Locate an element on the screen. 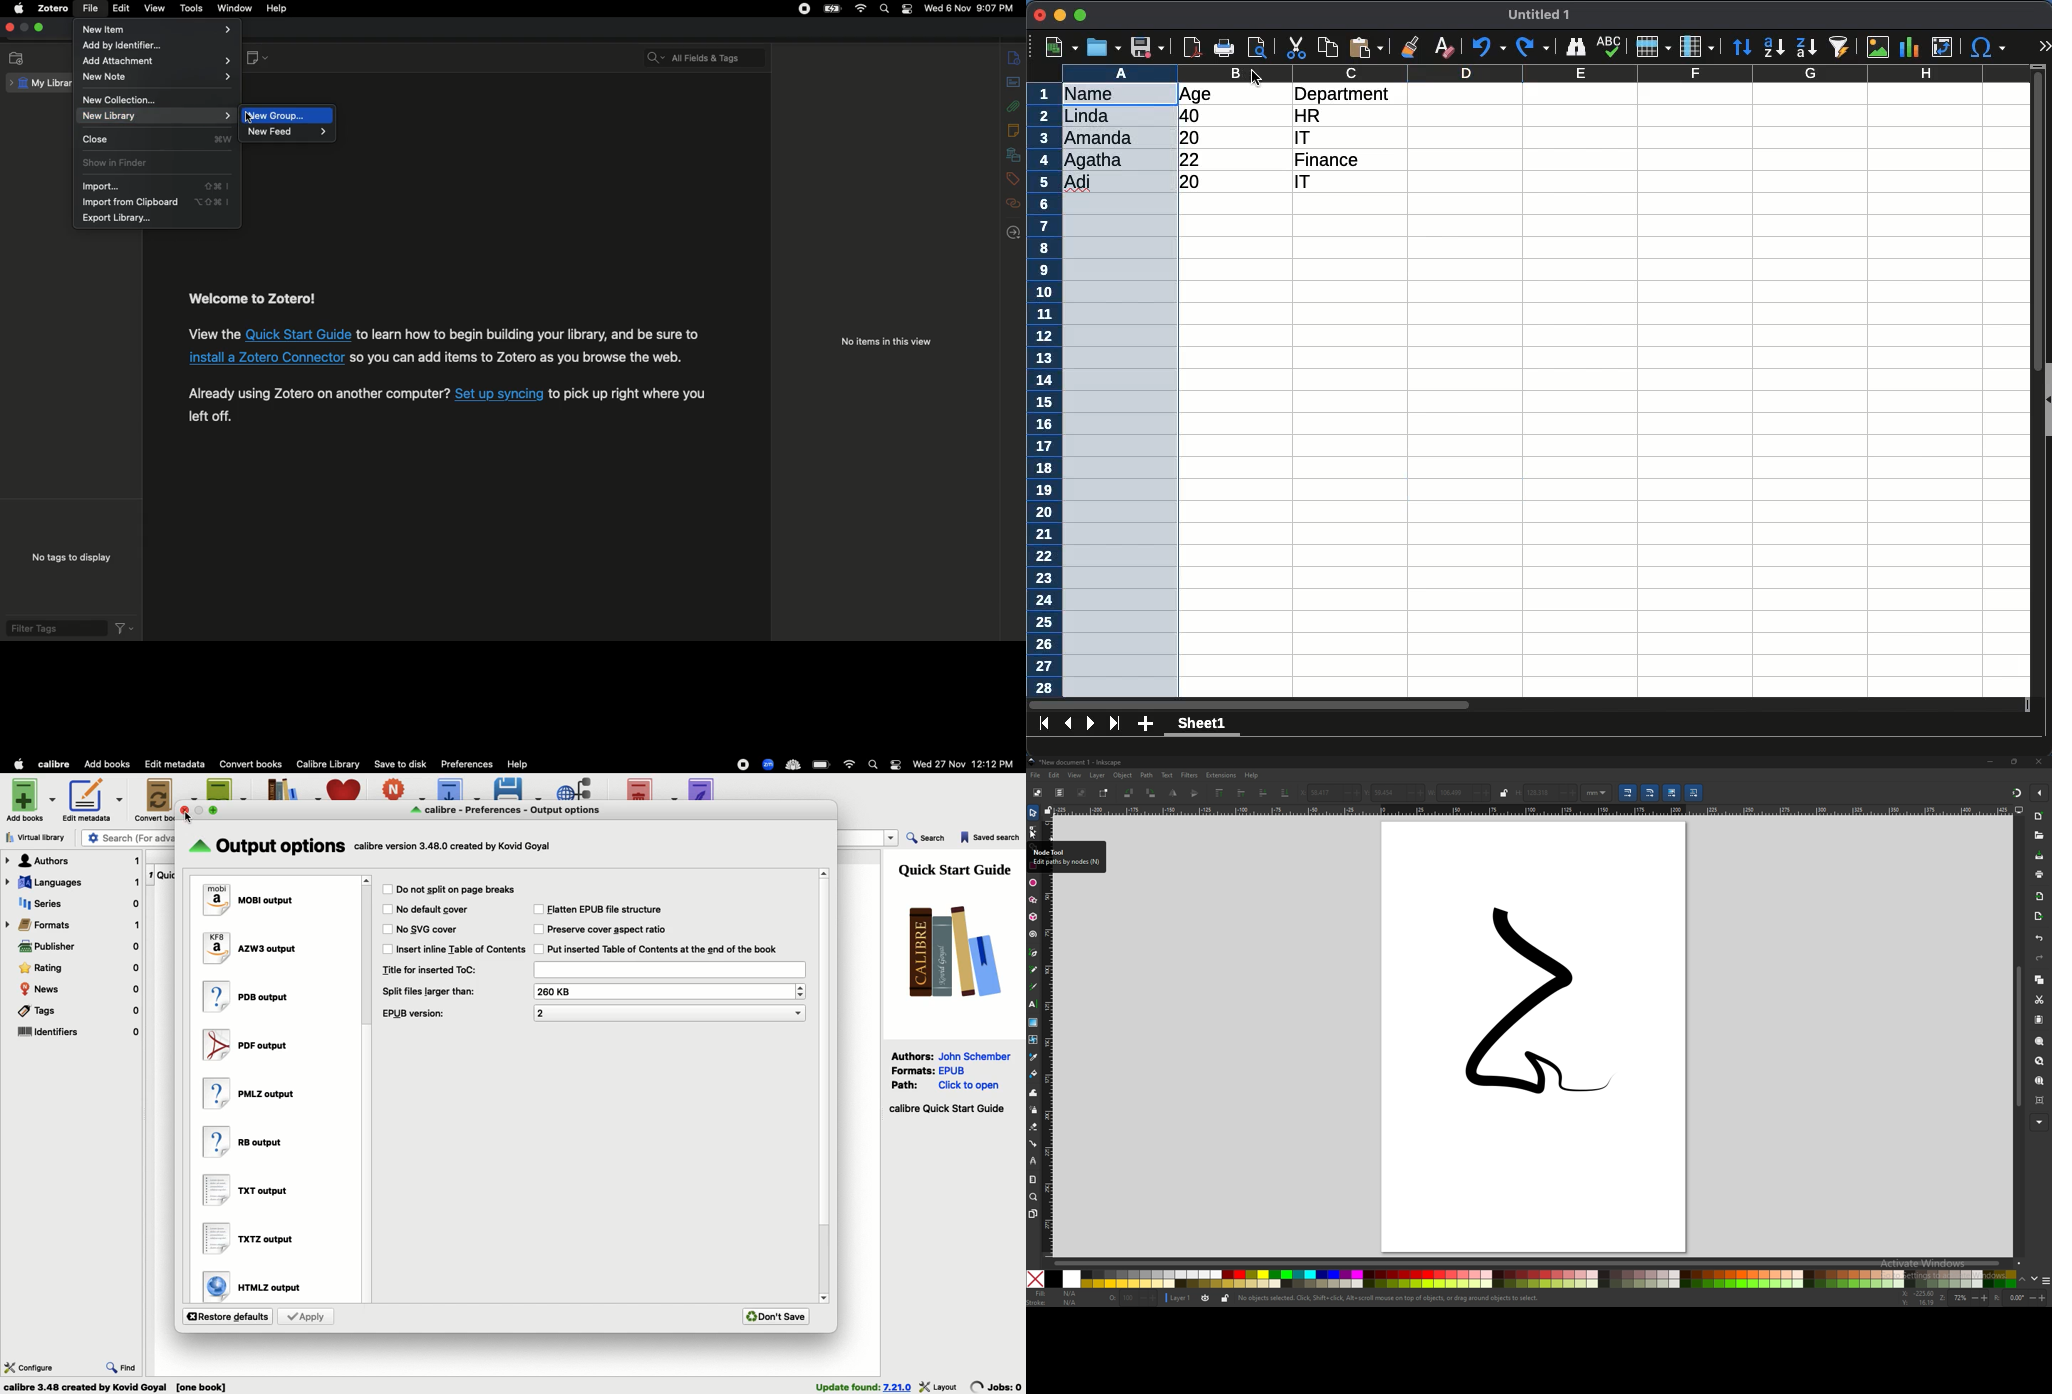 The width and height of the screenshot is (2072, 1400). dropdown is located at coordinates (892, 839).